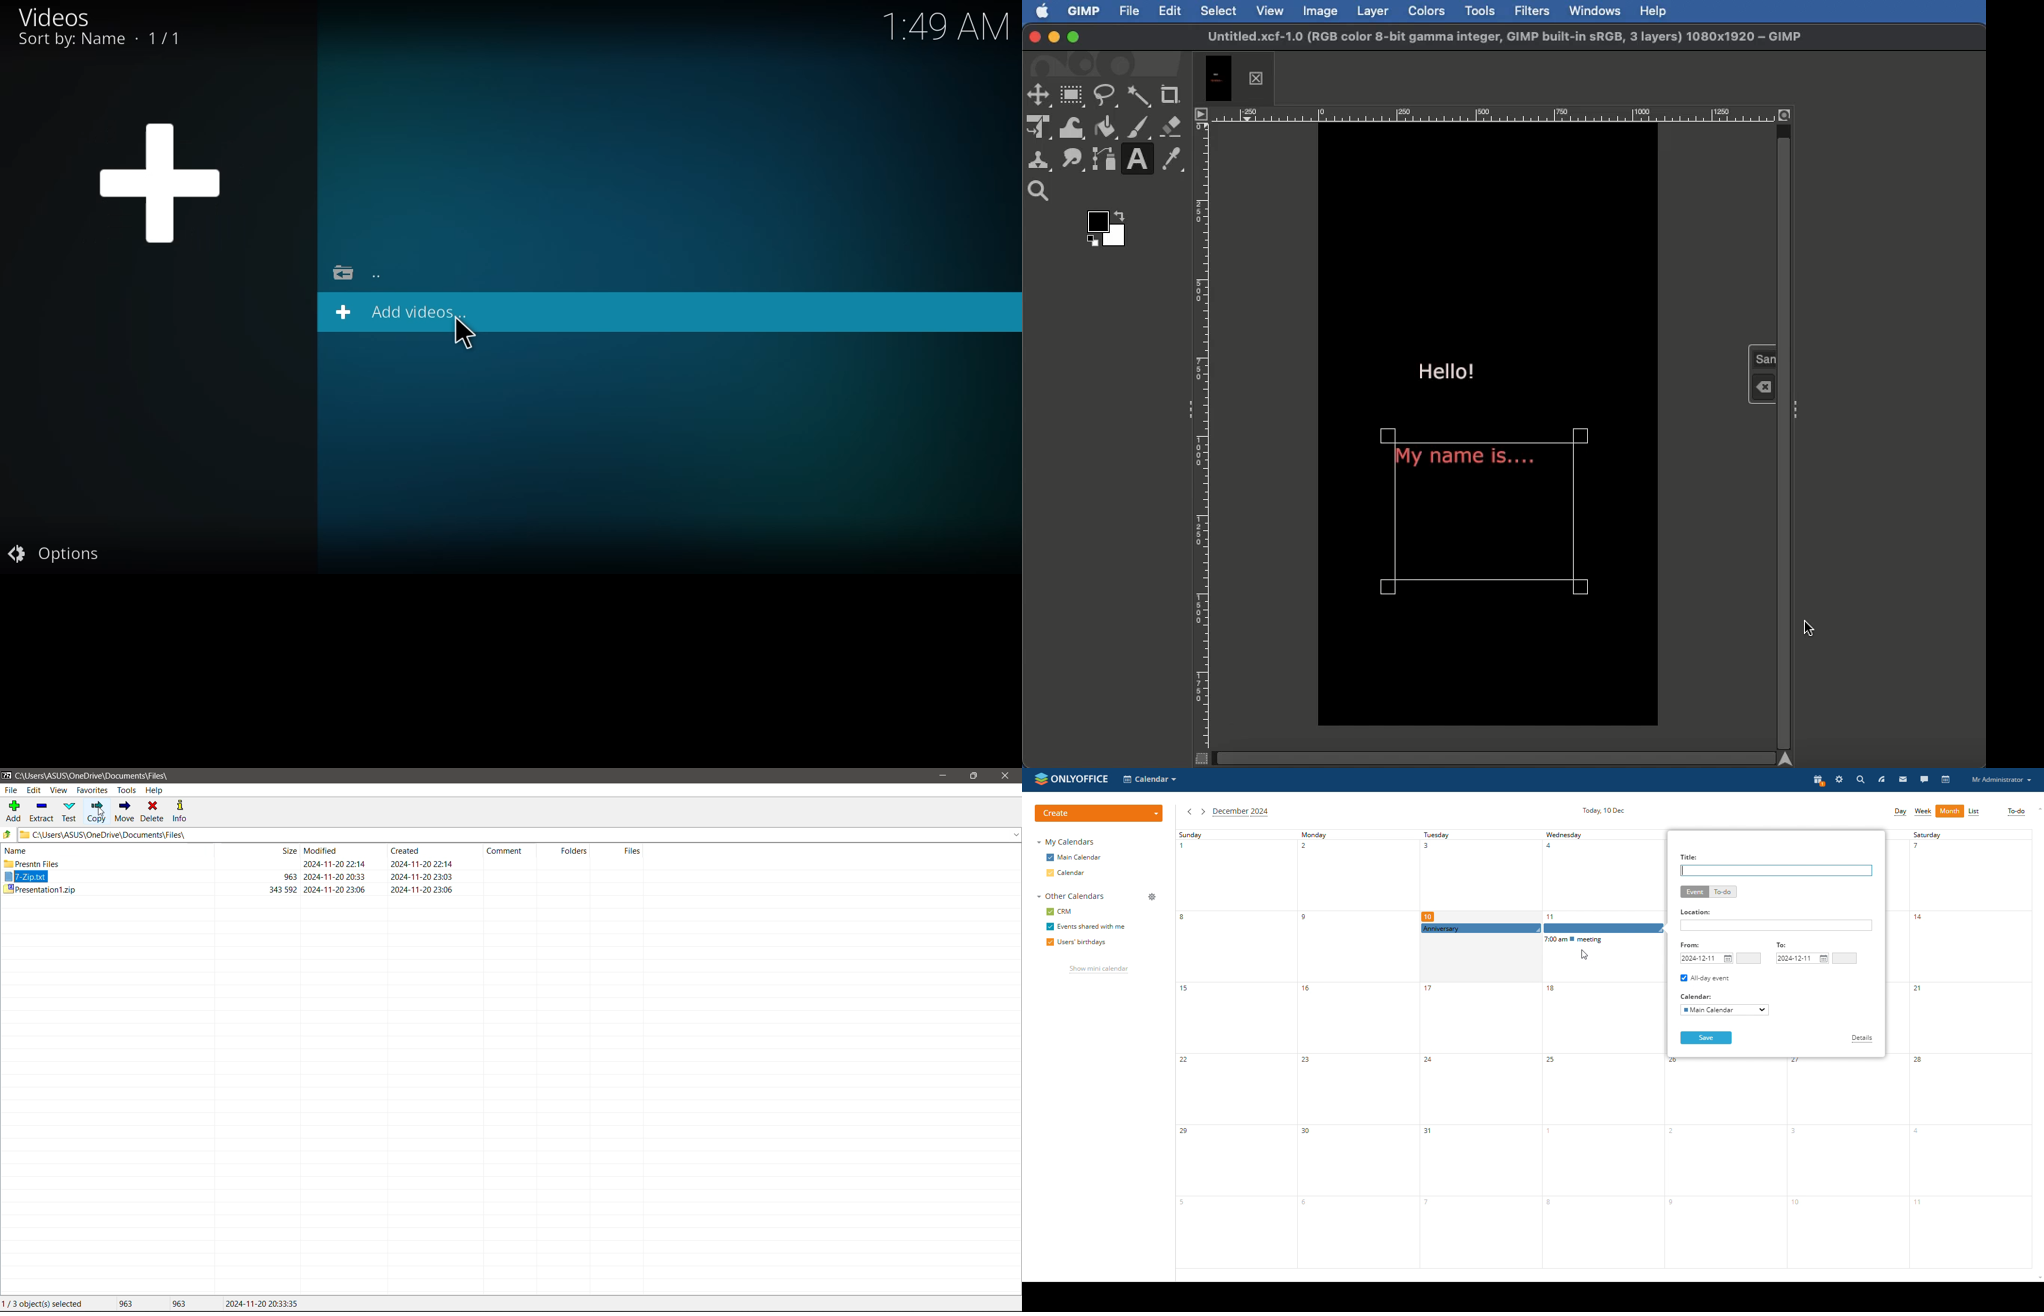 This screenshot has width=2044, height=1316. Describe the element at coordinates (1237, 75) in the screenshot. I see `Tab` at that location.